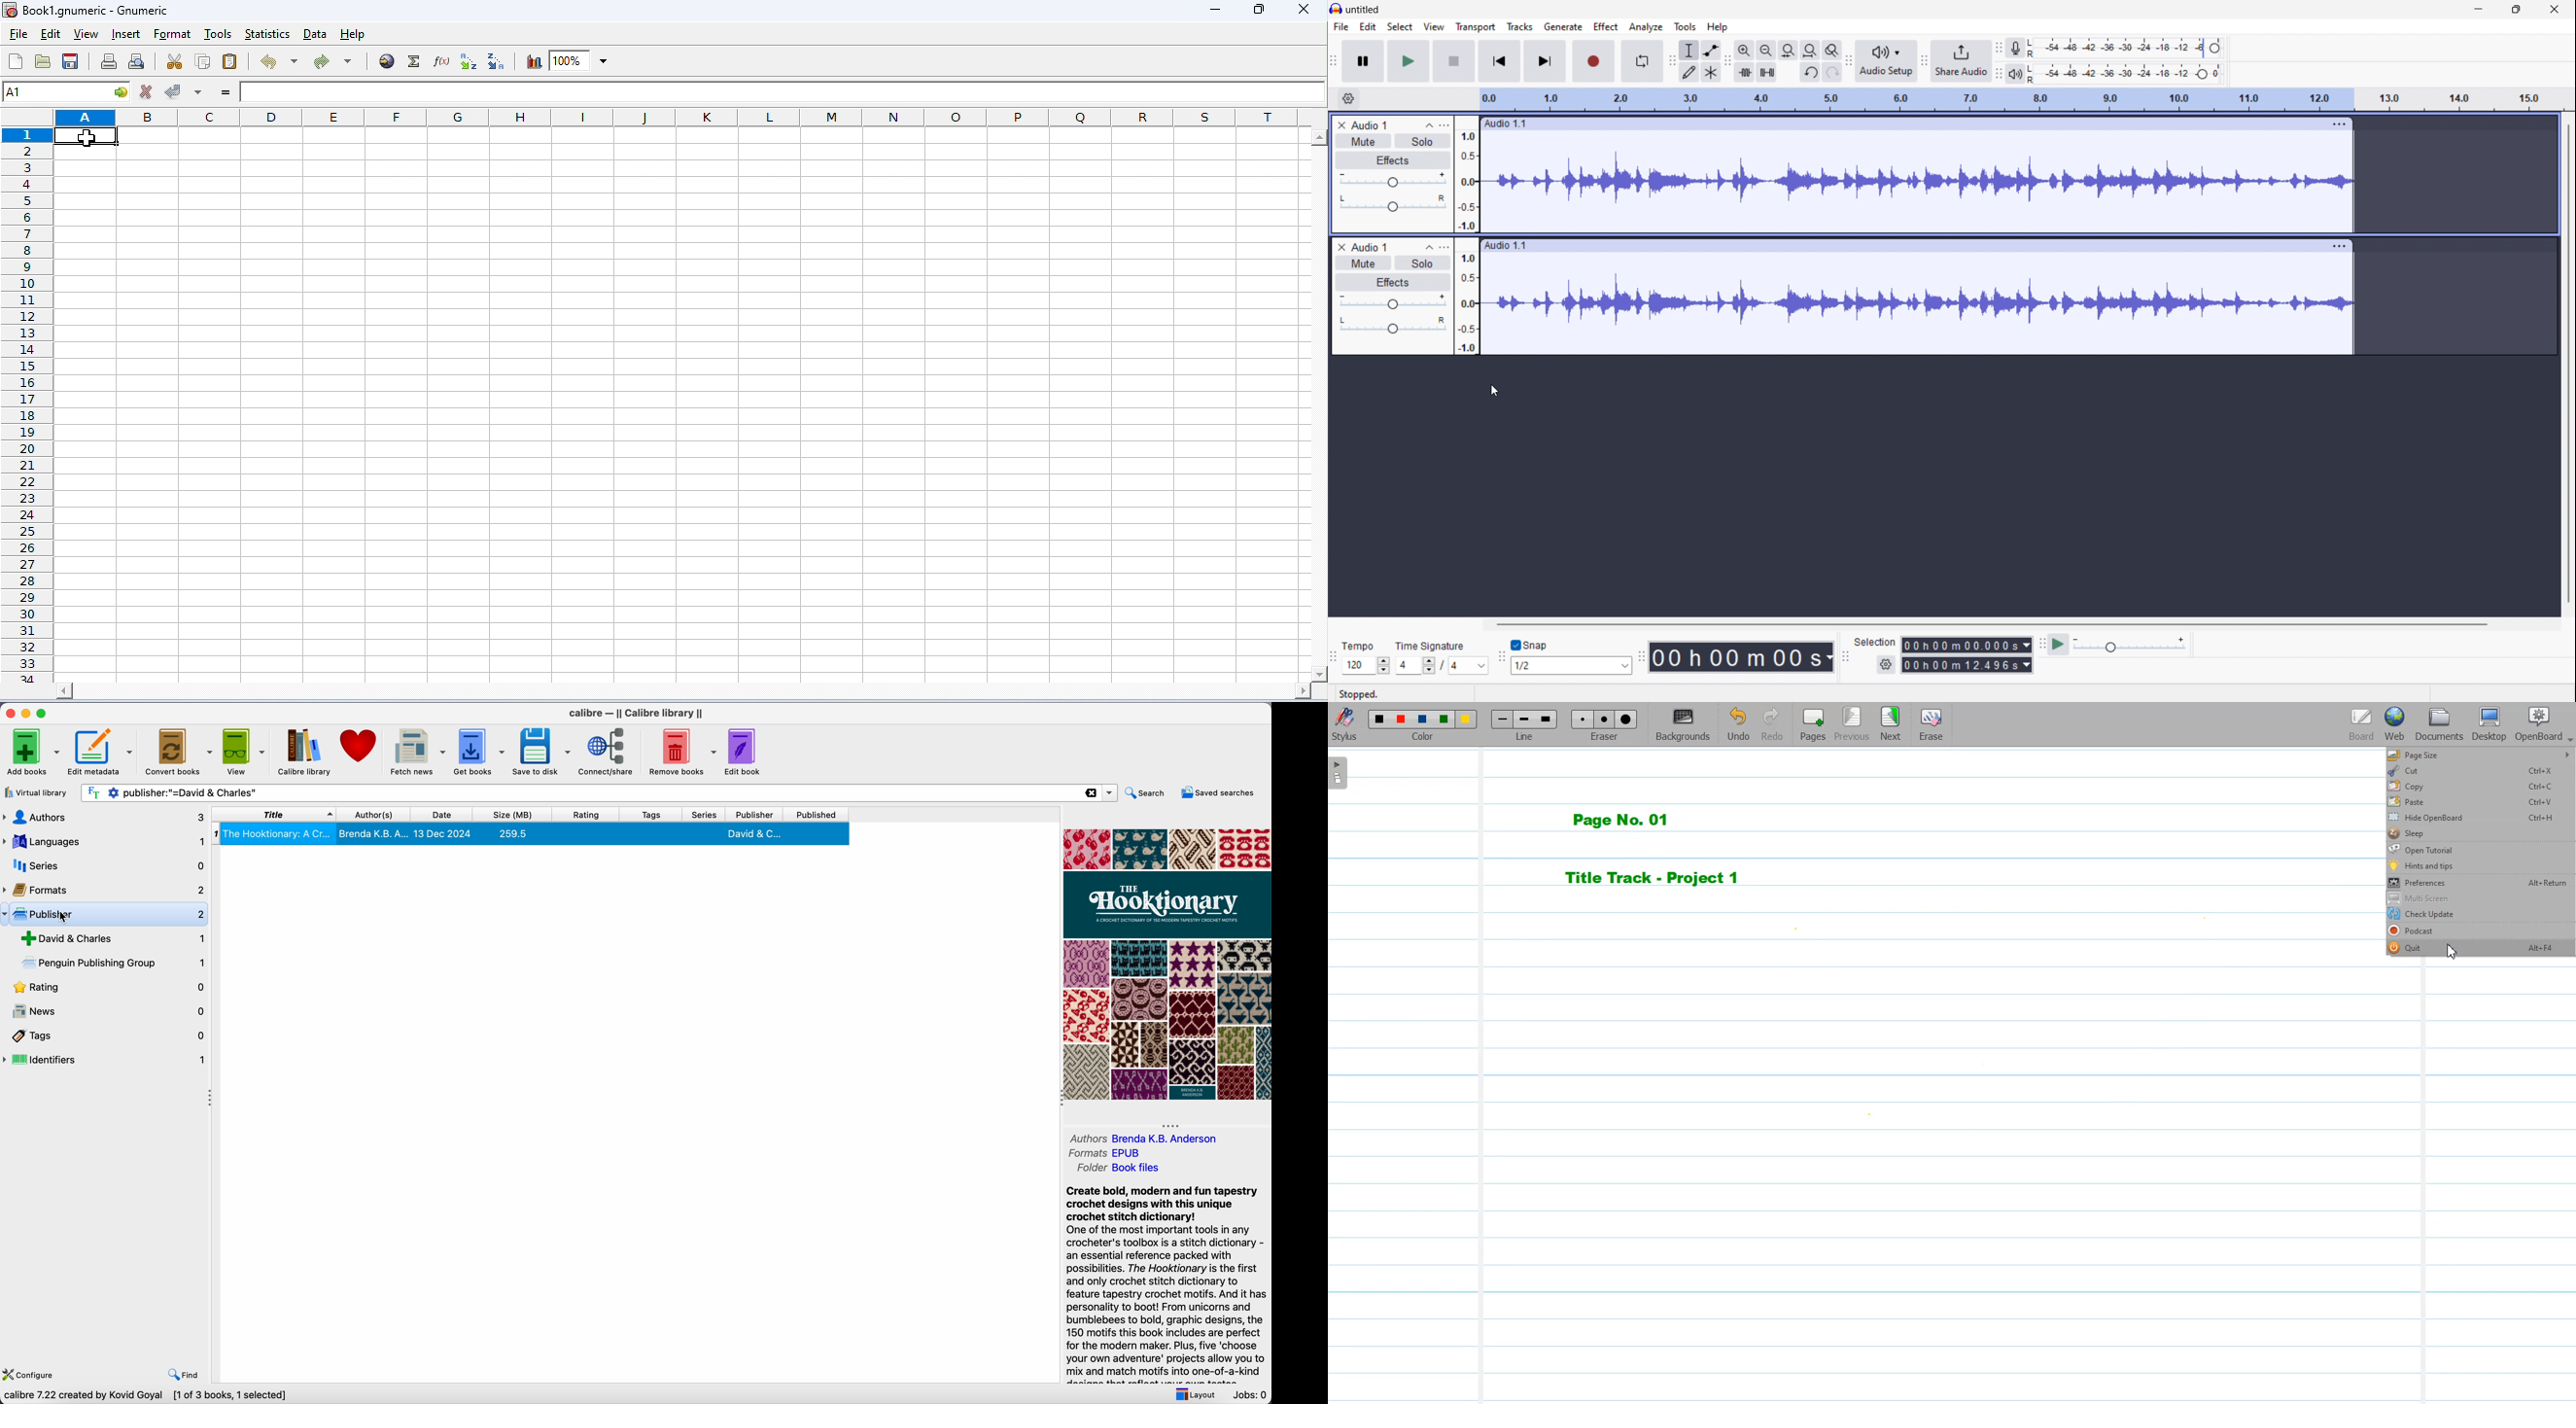  Describe the element at coordinates (1885, 664) in the screenshot. I see `selection settings` at that location.